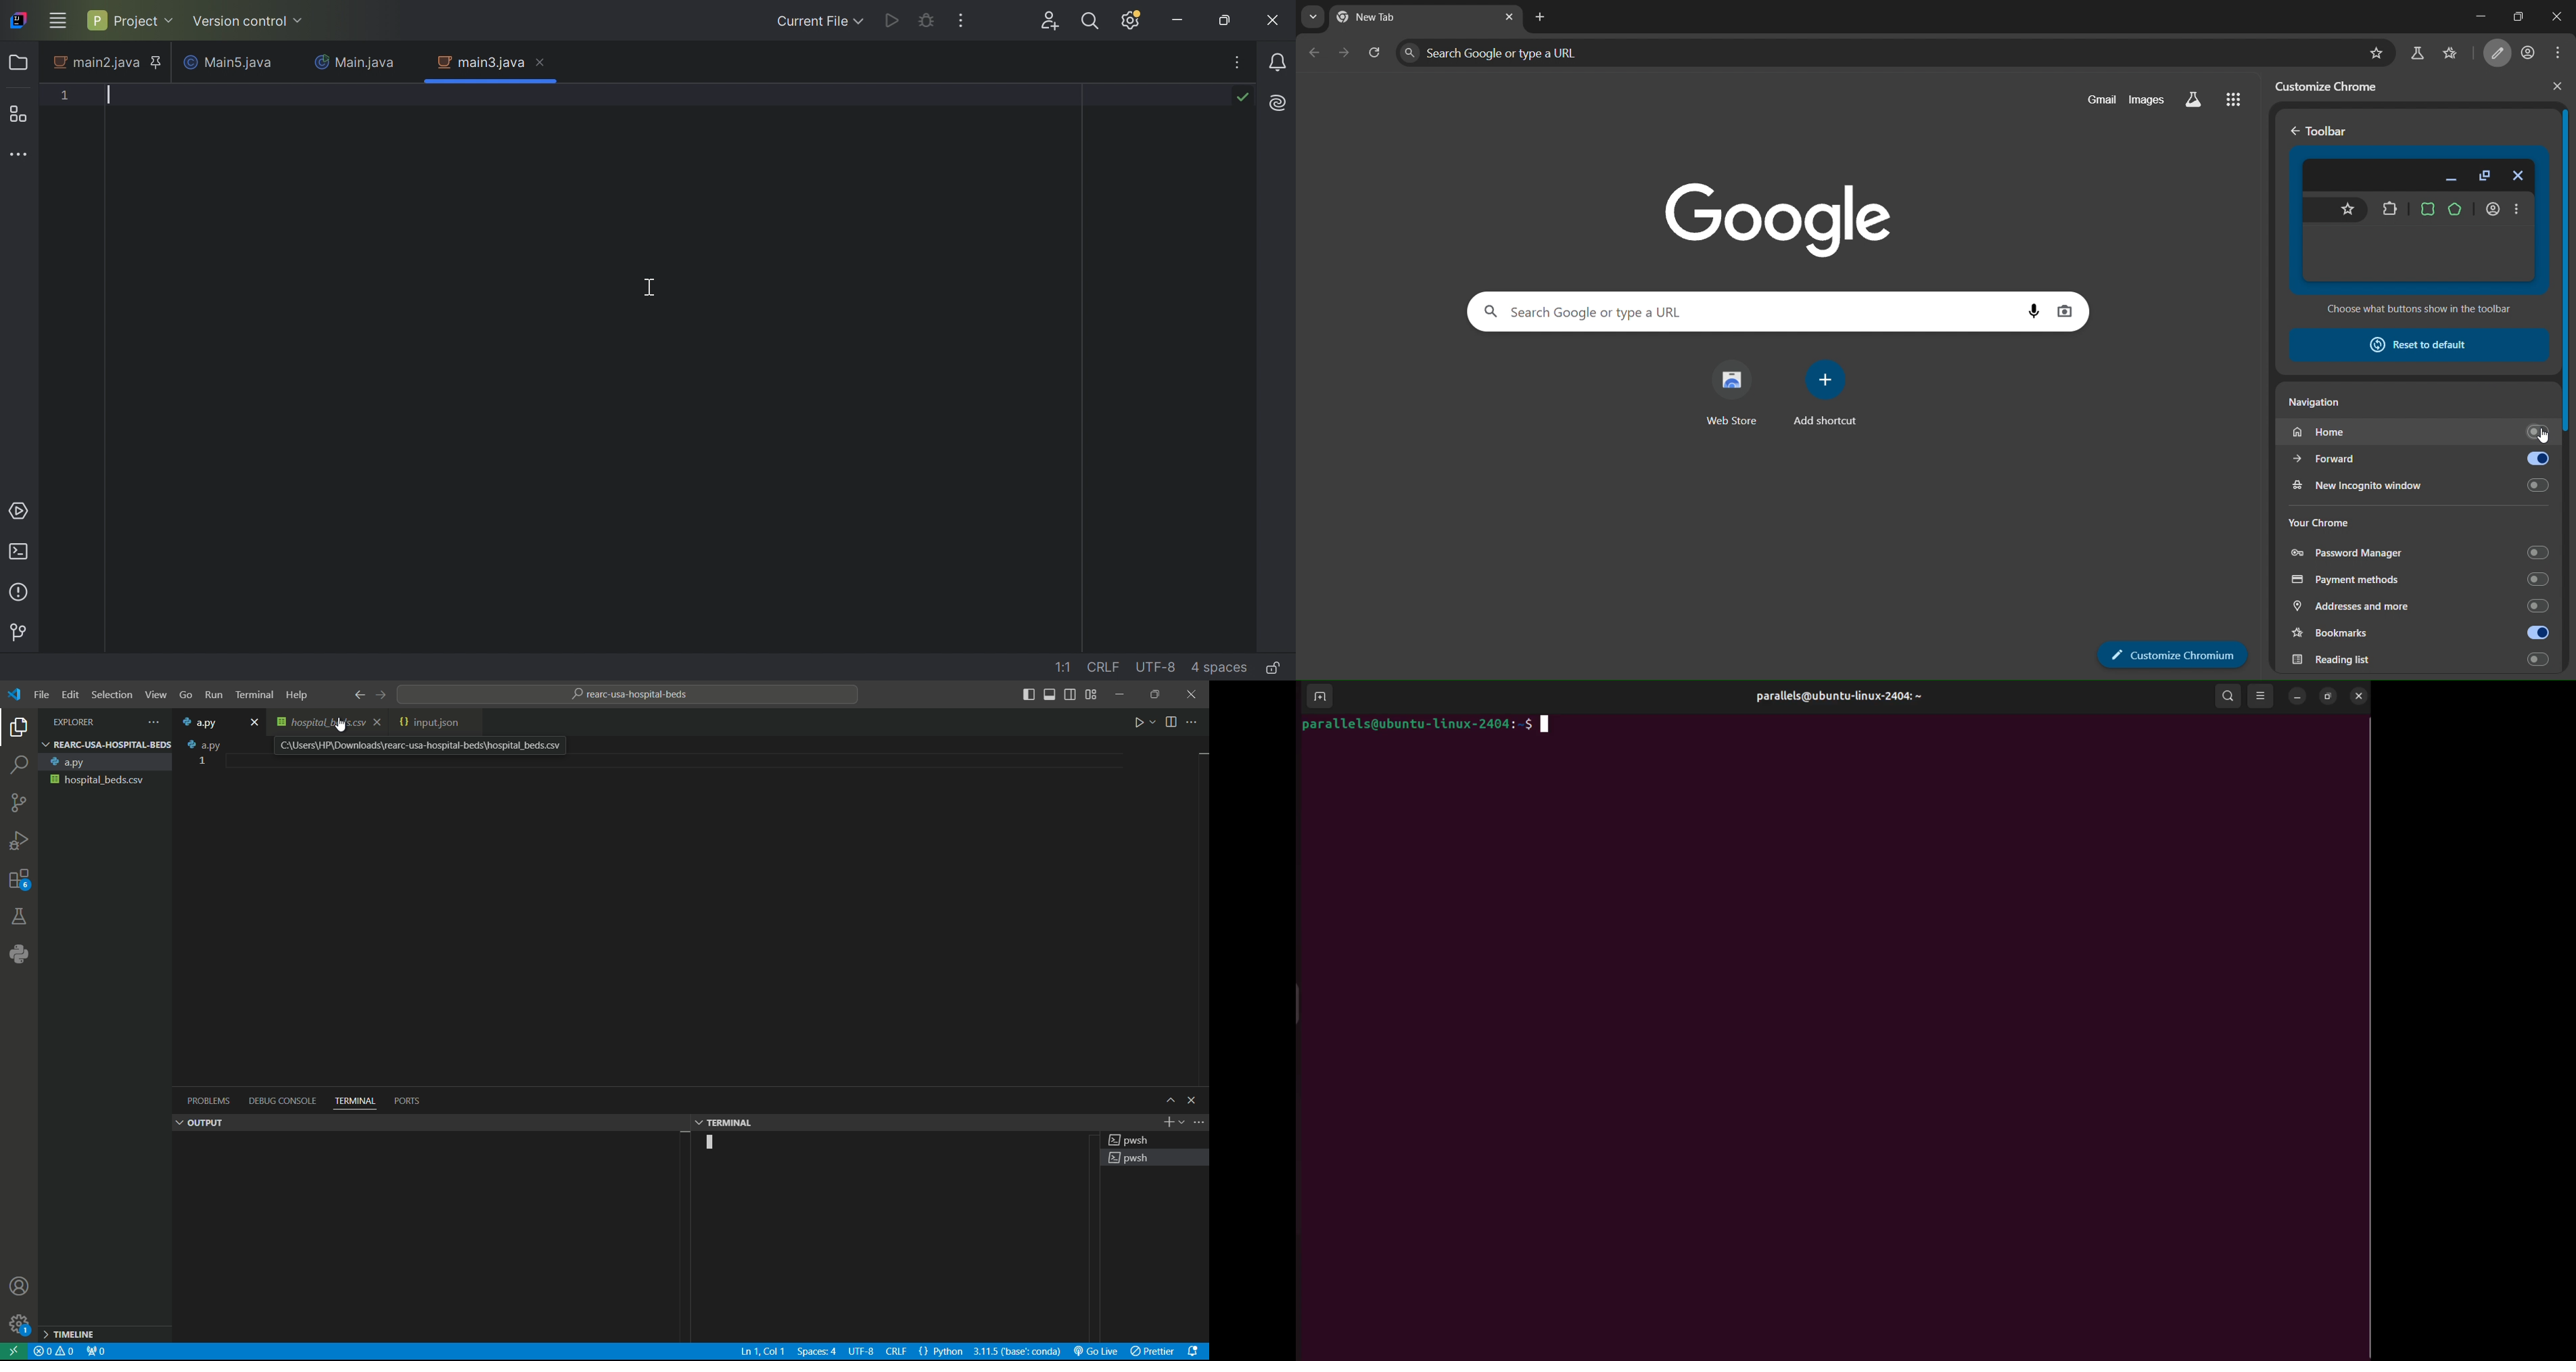  What do you see at coordinates (2320, 521) in the screenshot?
I see `Your Chrome` at bounding box center [2320, 521].